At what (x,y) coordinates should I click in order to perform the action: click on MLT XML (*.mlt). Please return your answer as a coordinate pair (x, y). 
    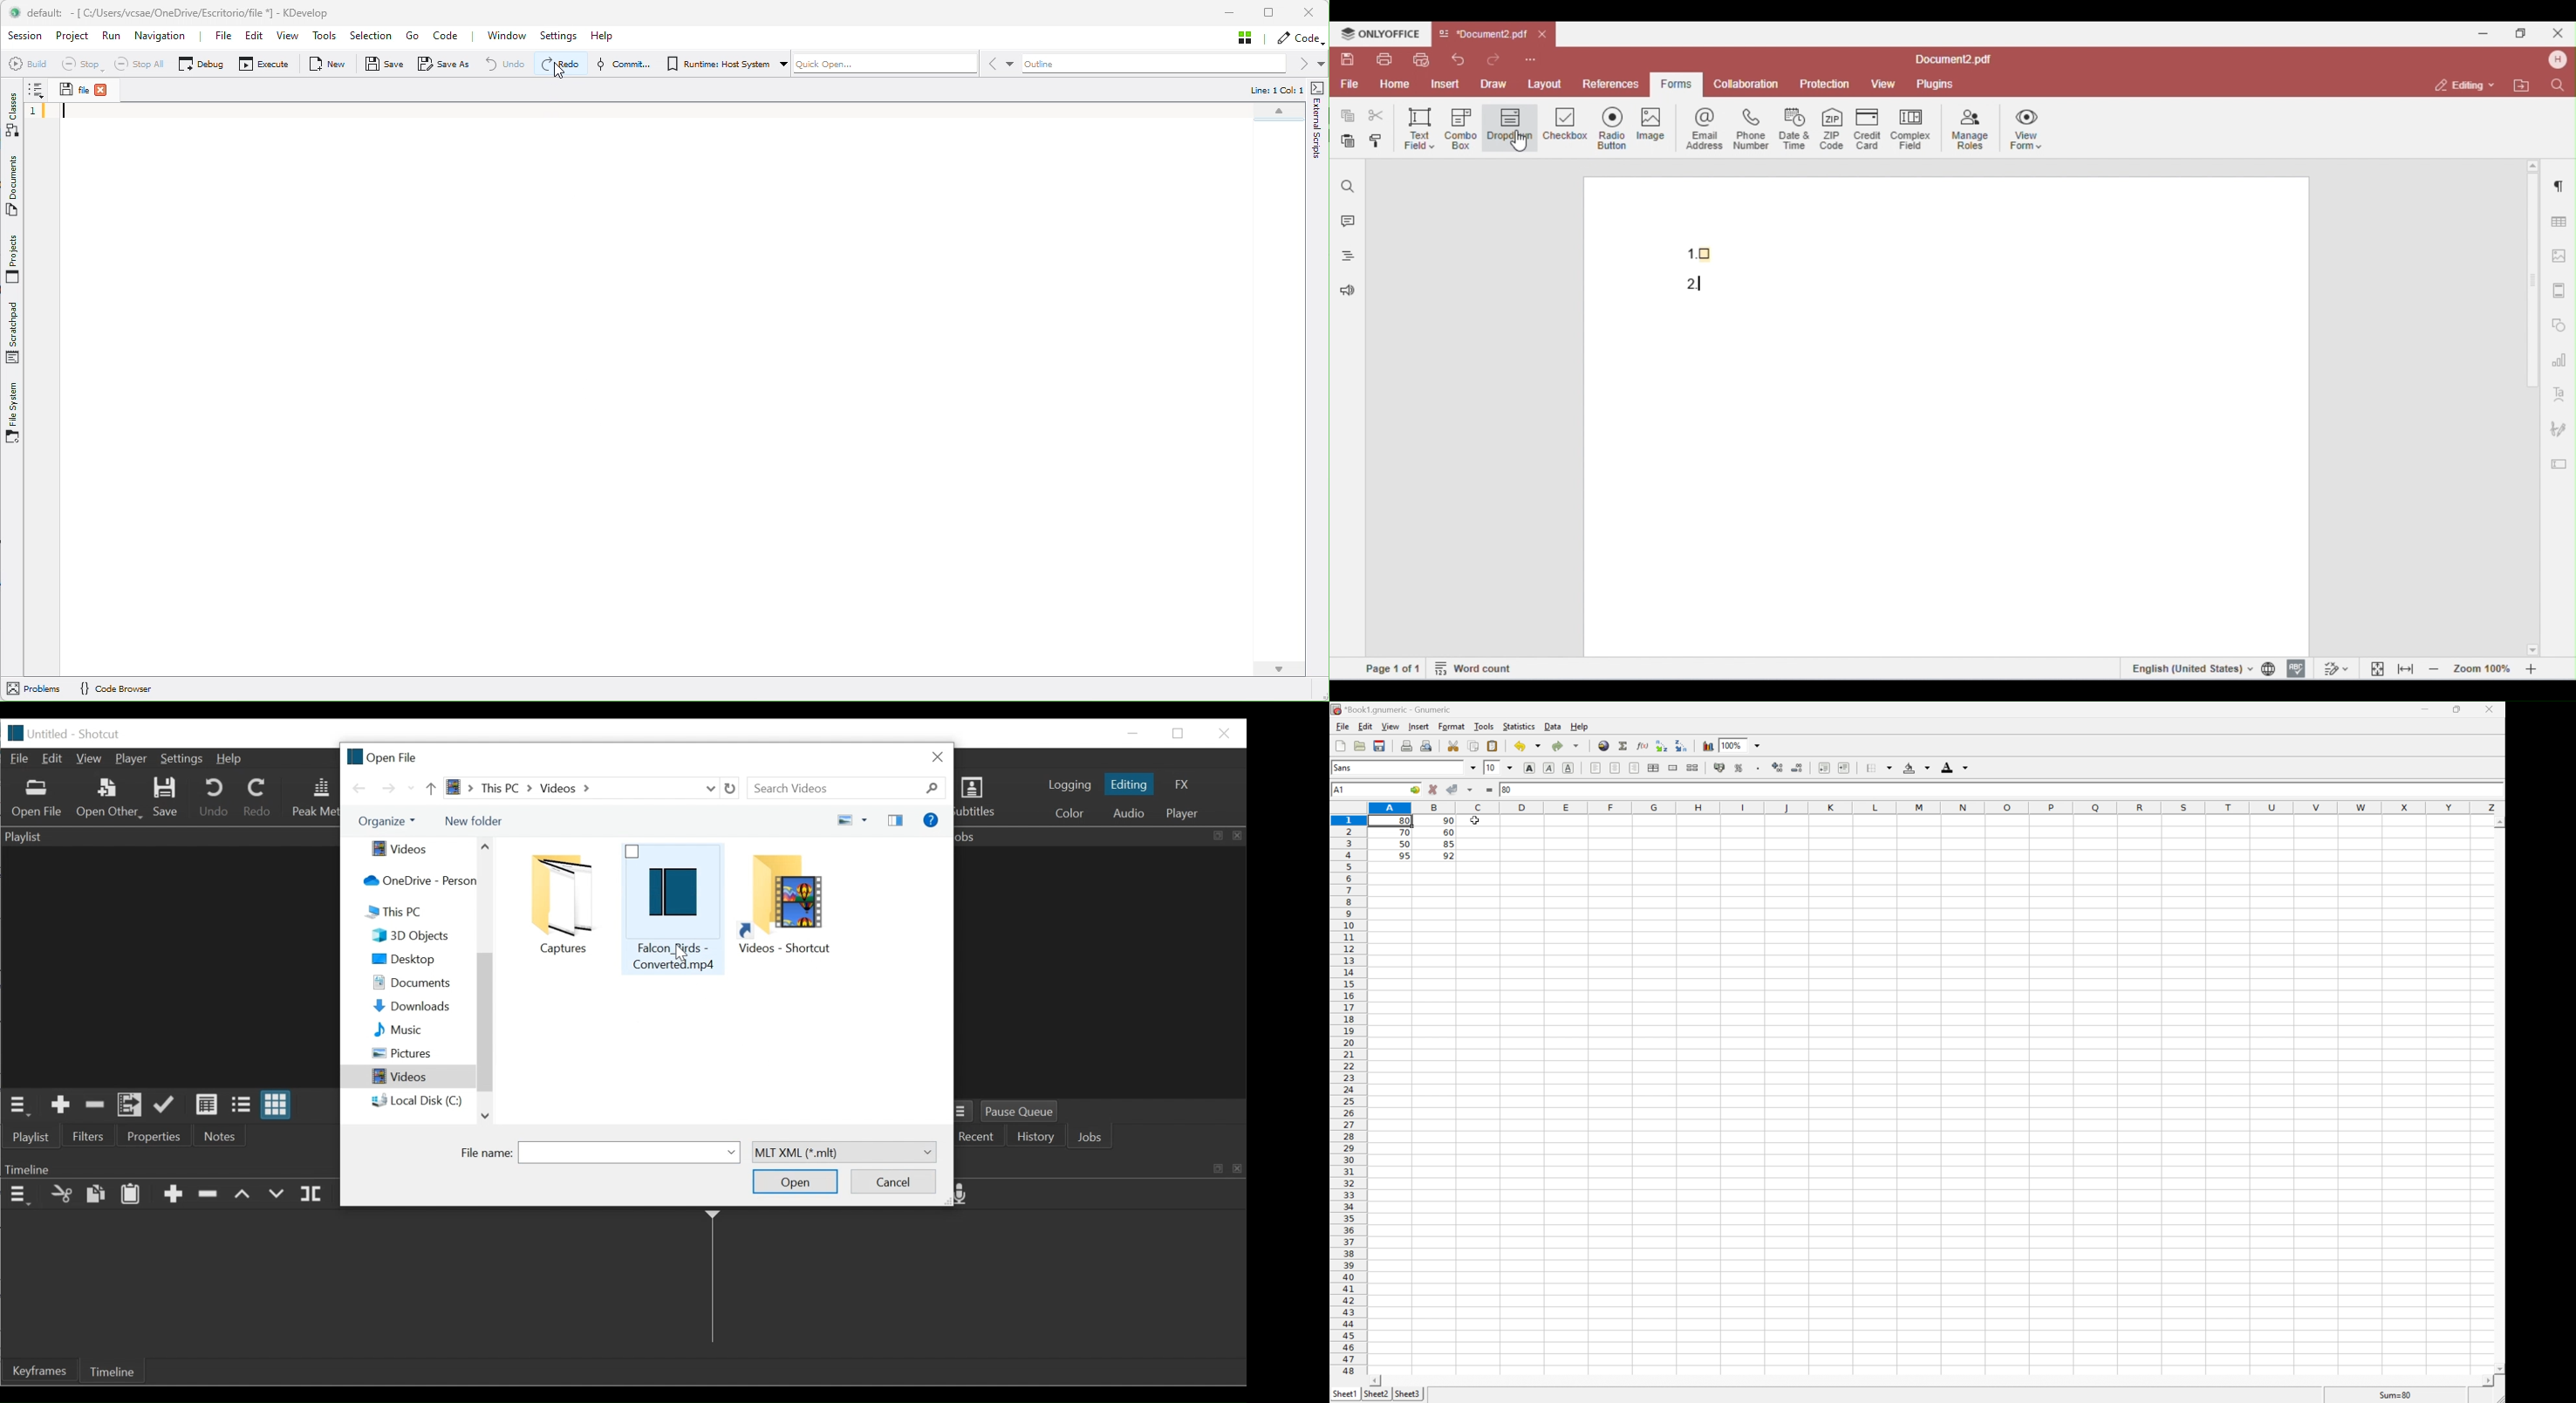
    Looking at the image, I should click on (843, 1153).